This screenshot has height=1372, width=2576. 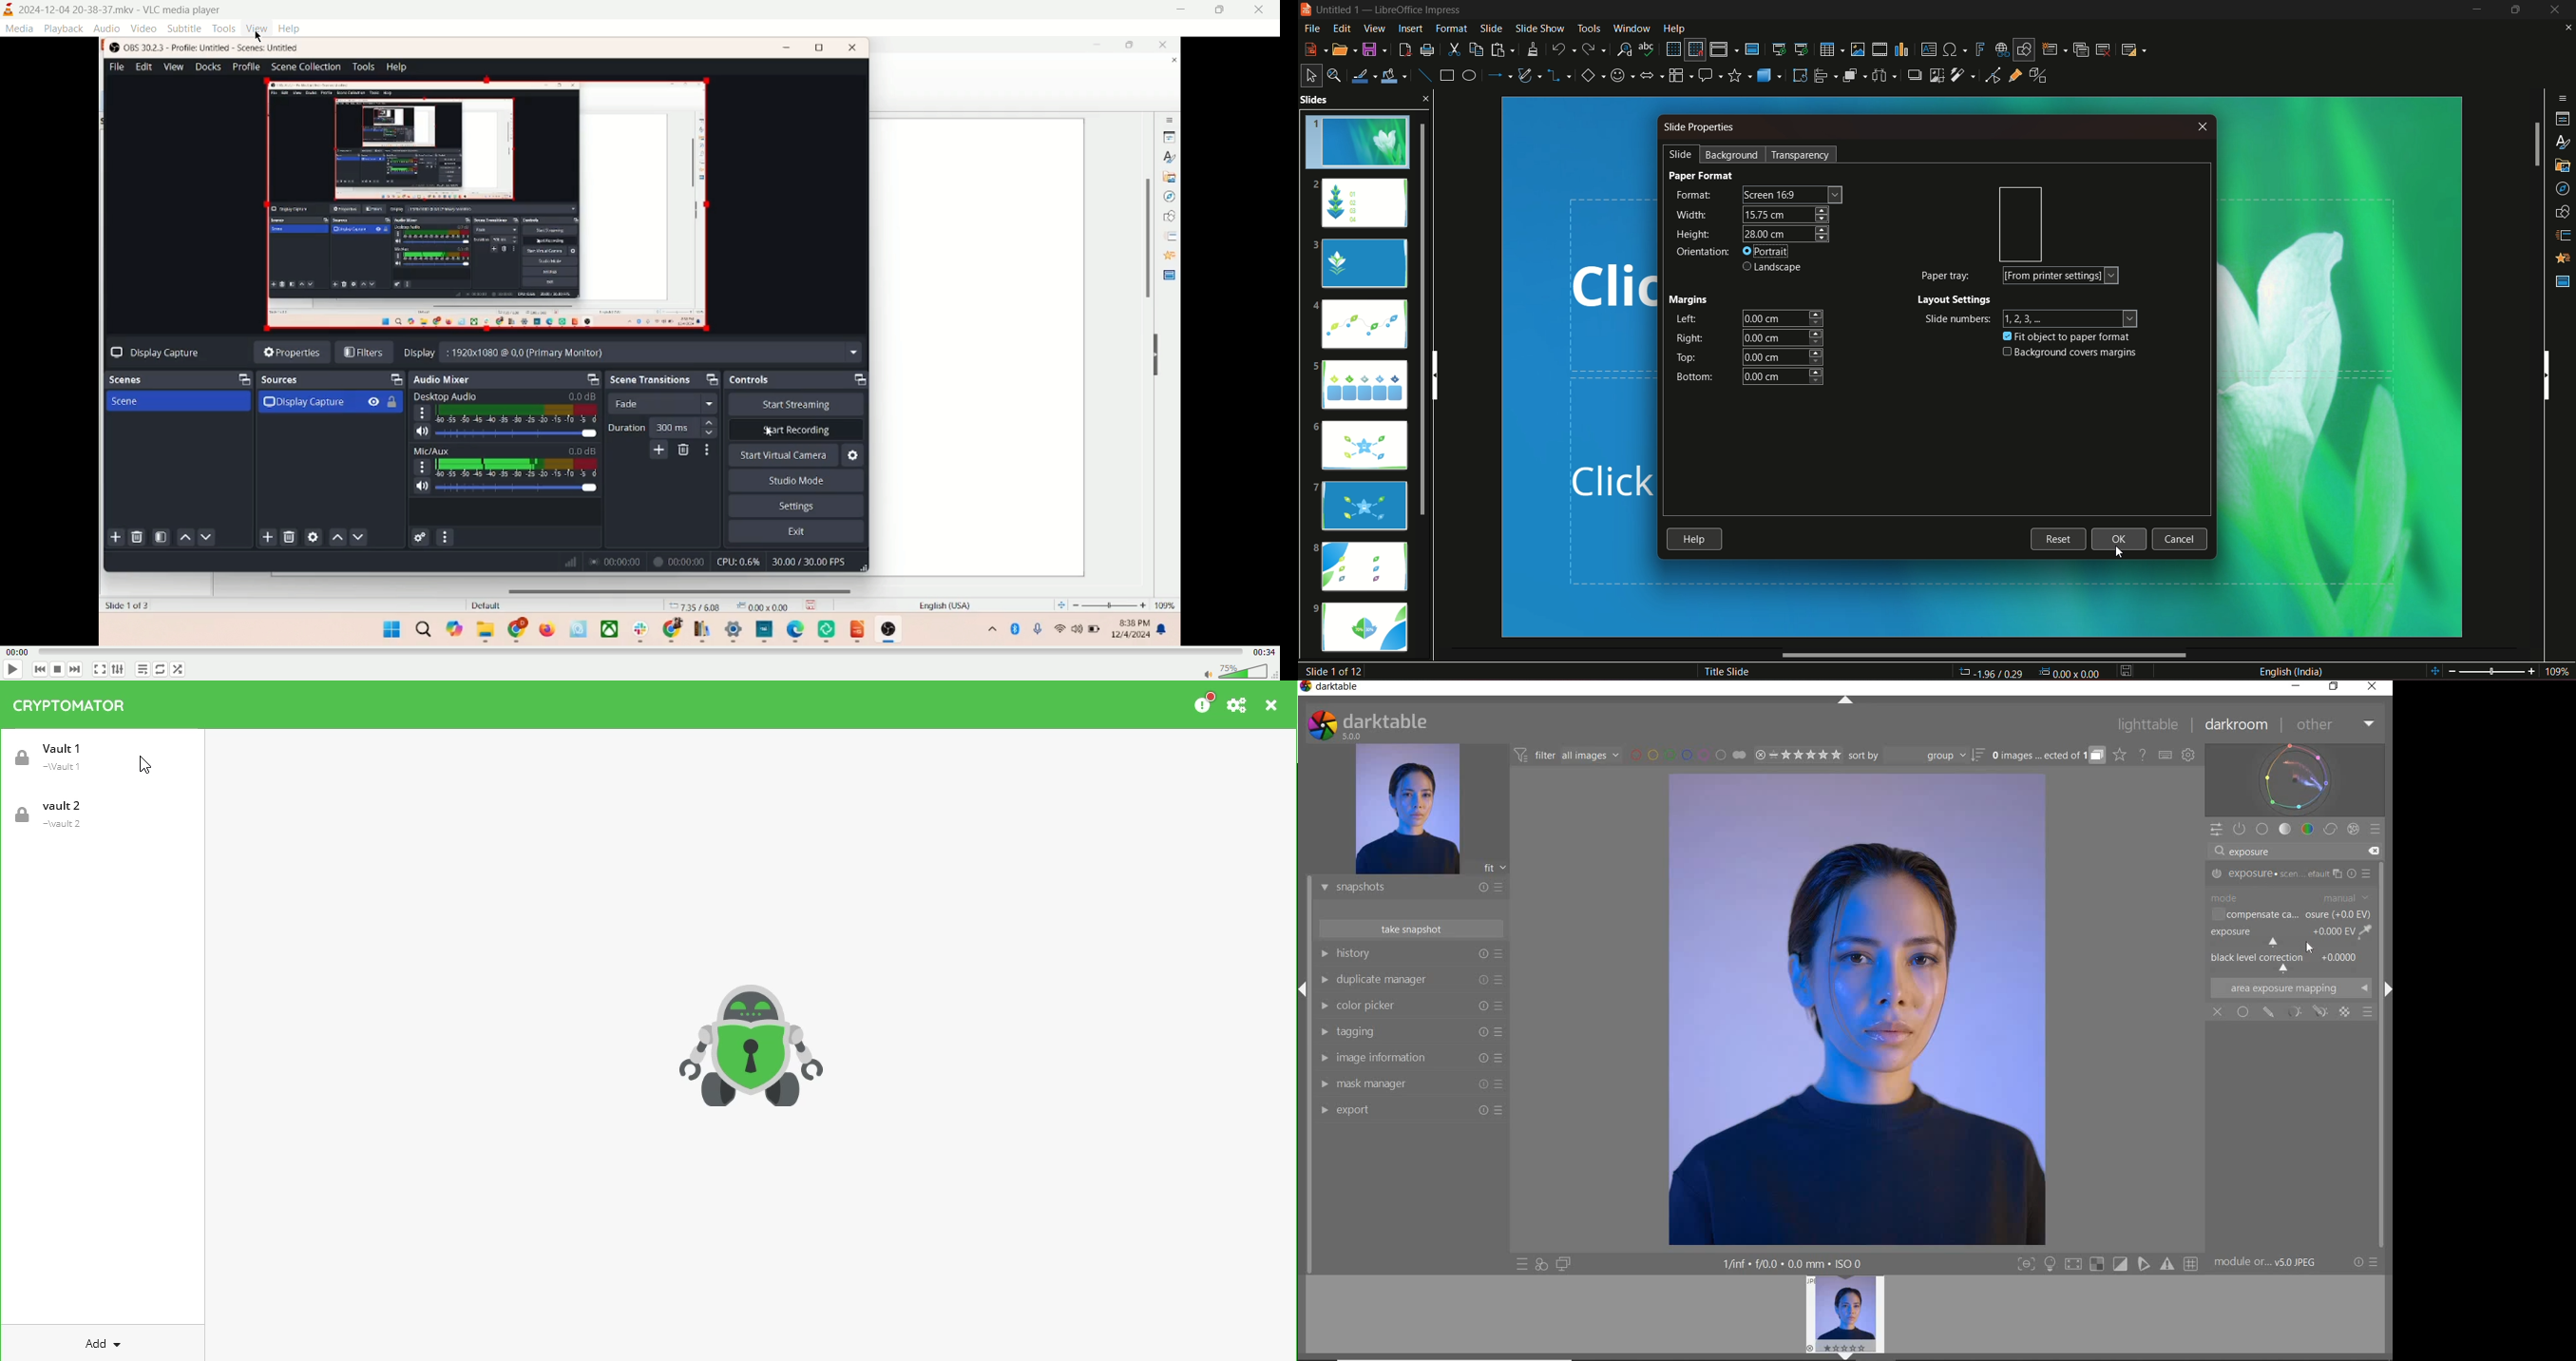 What do you see at coordinates (2251, 853) in the screenshot?
I see `INPUT VALUE` at bounding box center [2251, 853].